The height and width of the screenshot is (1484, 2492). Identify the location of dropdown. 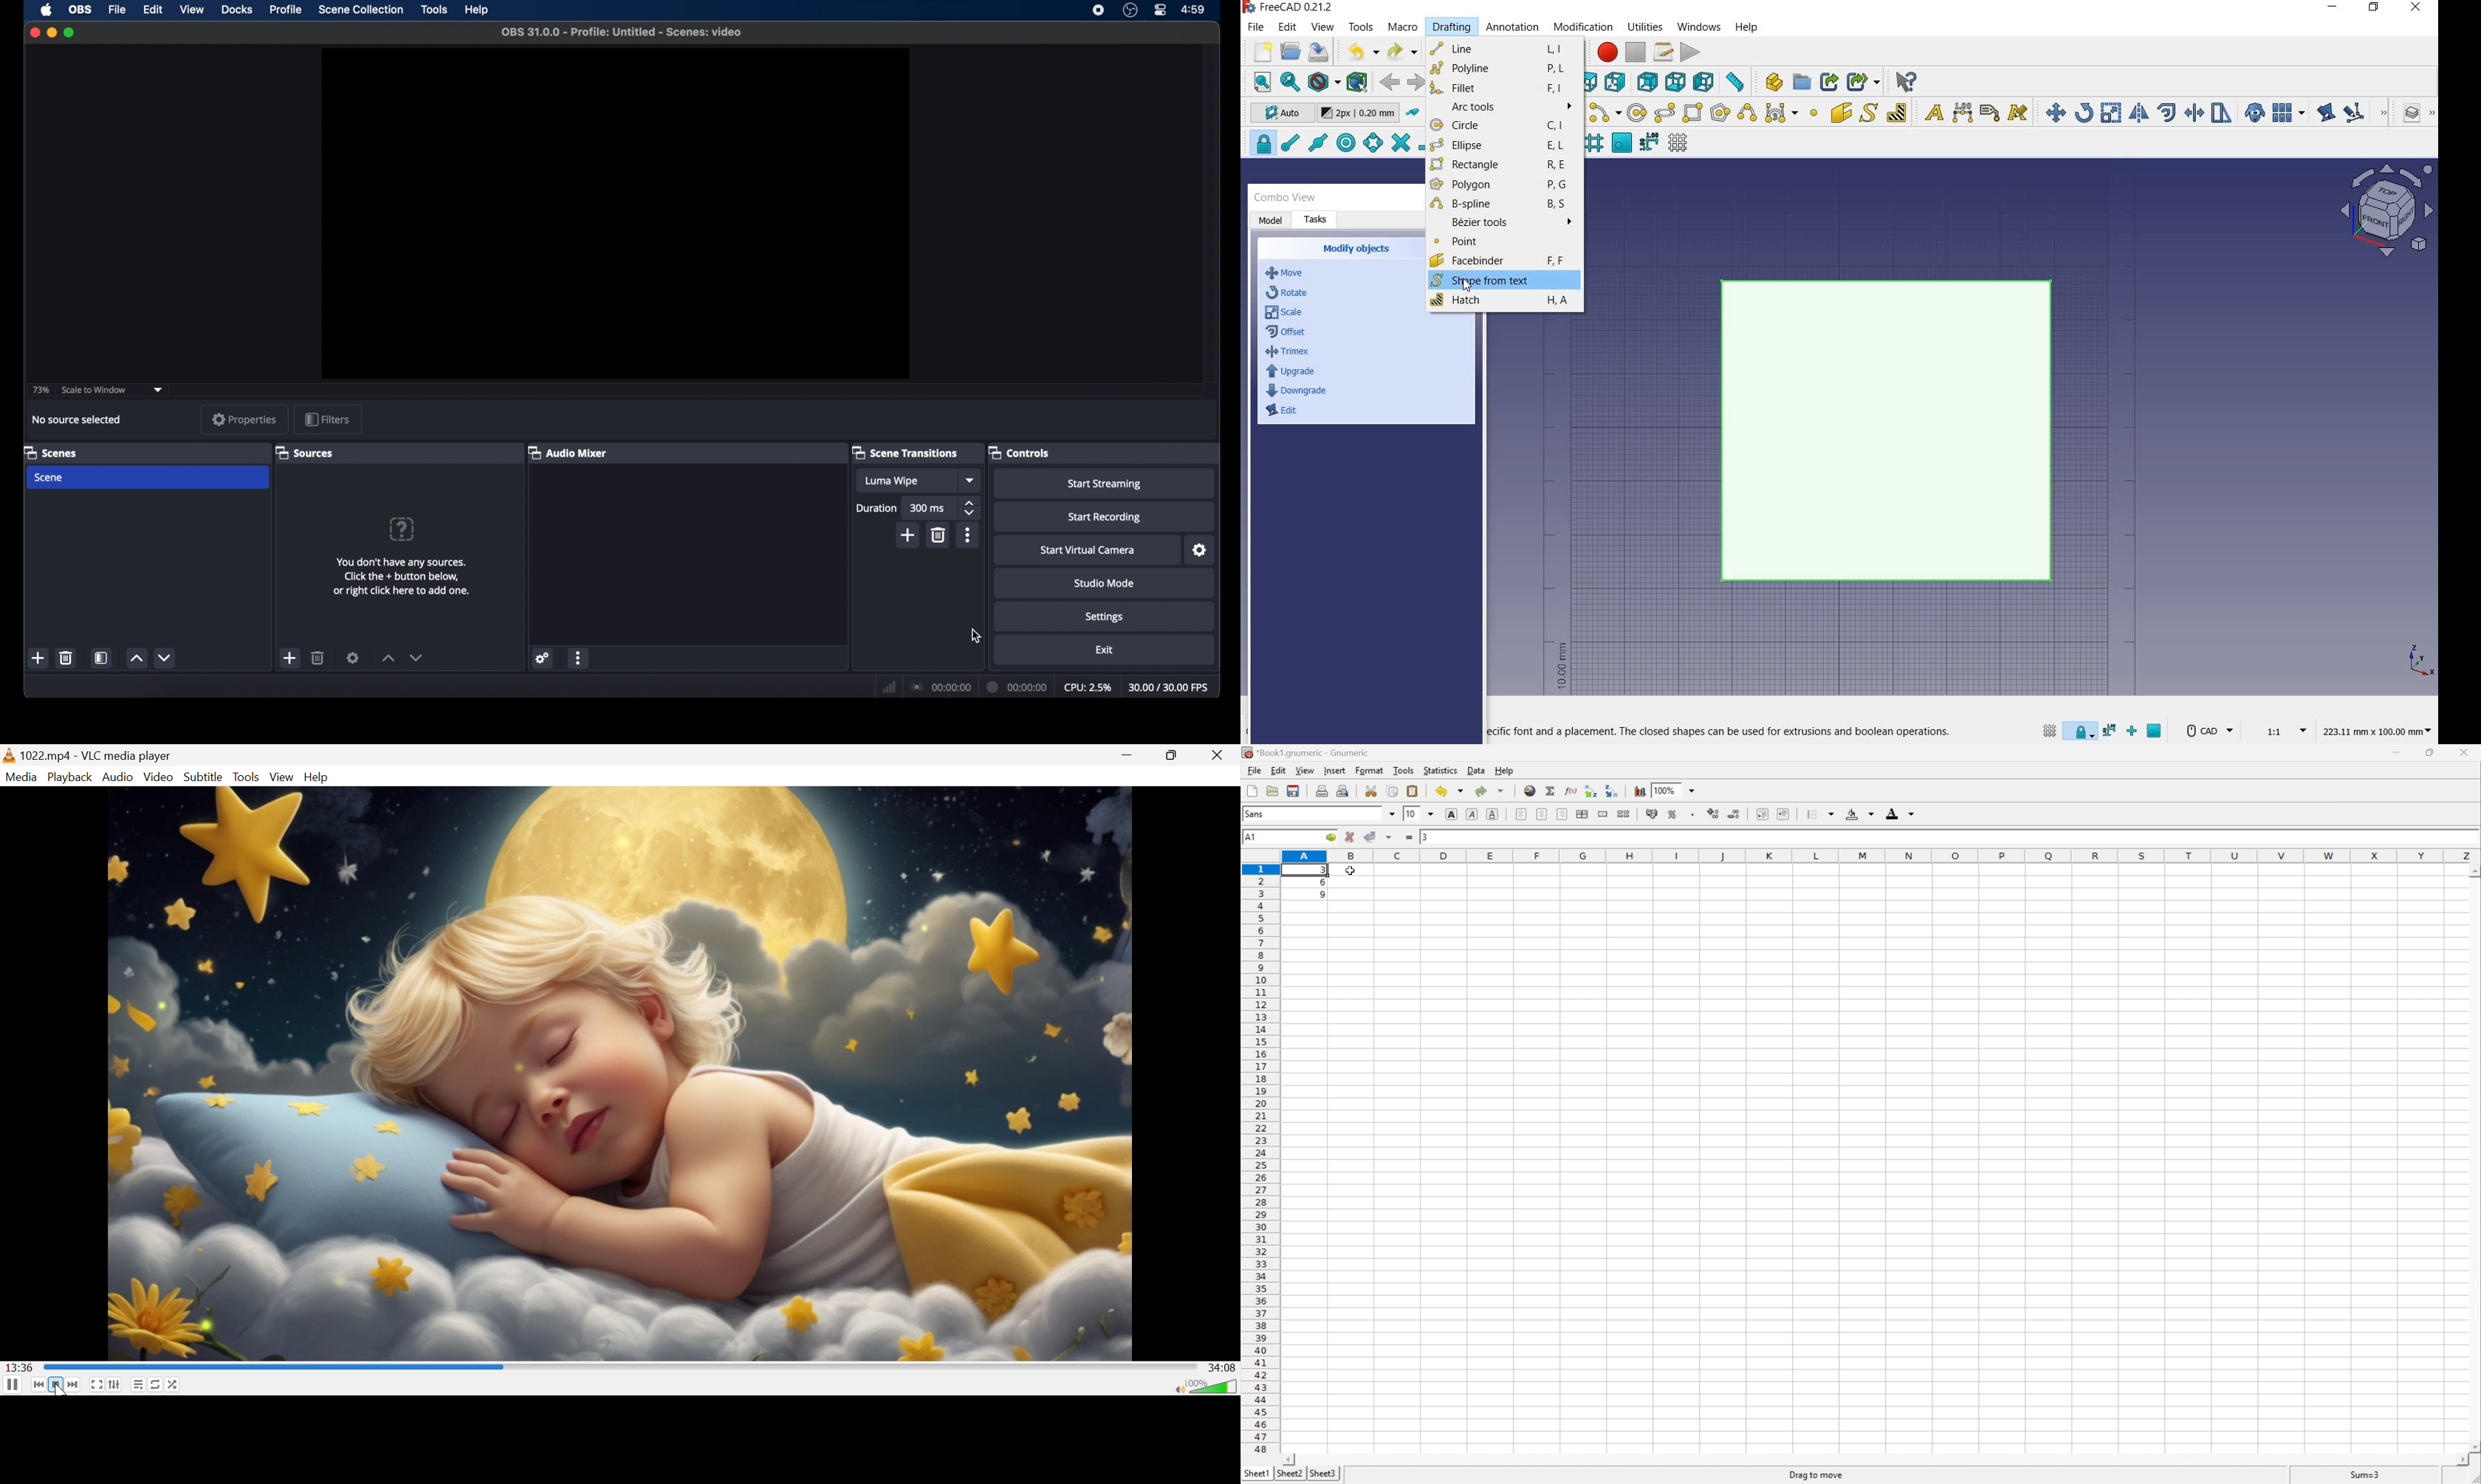
(158, 390).